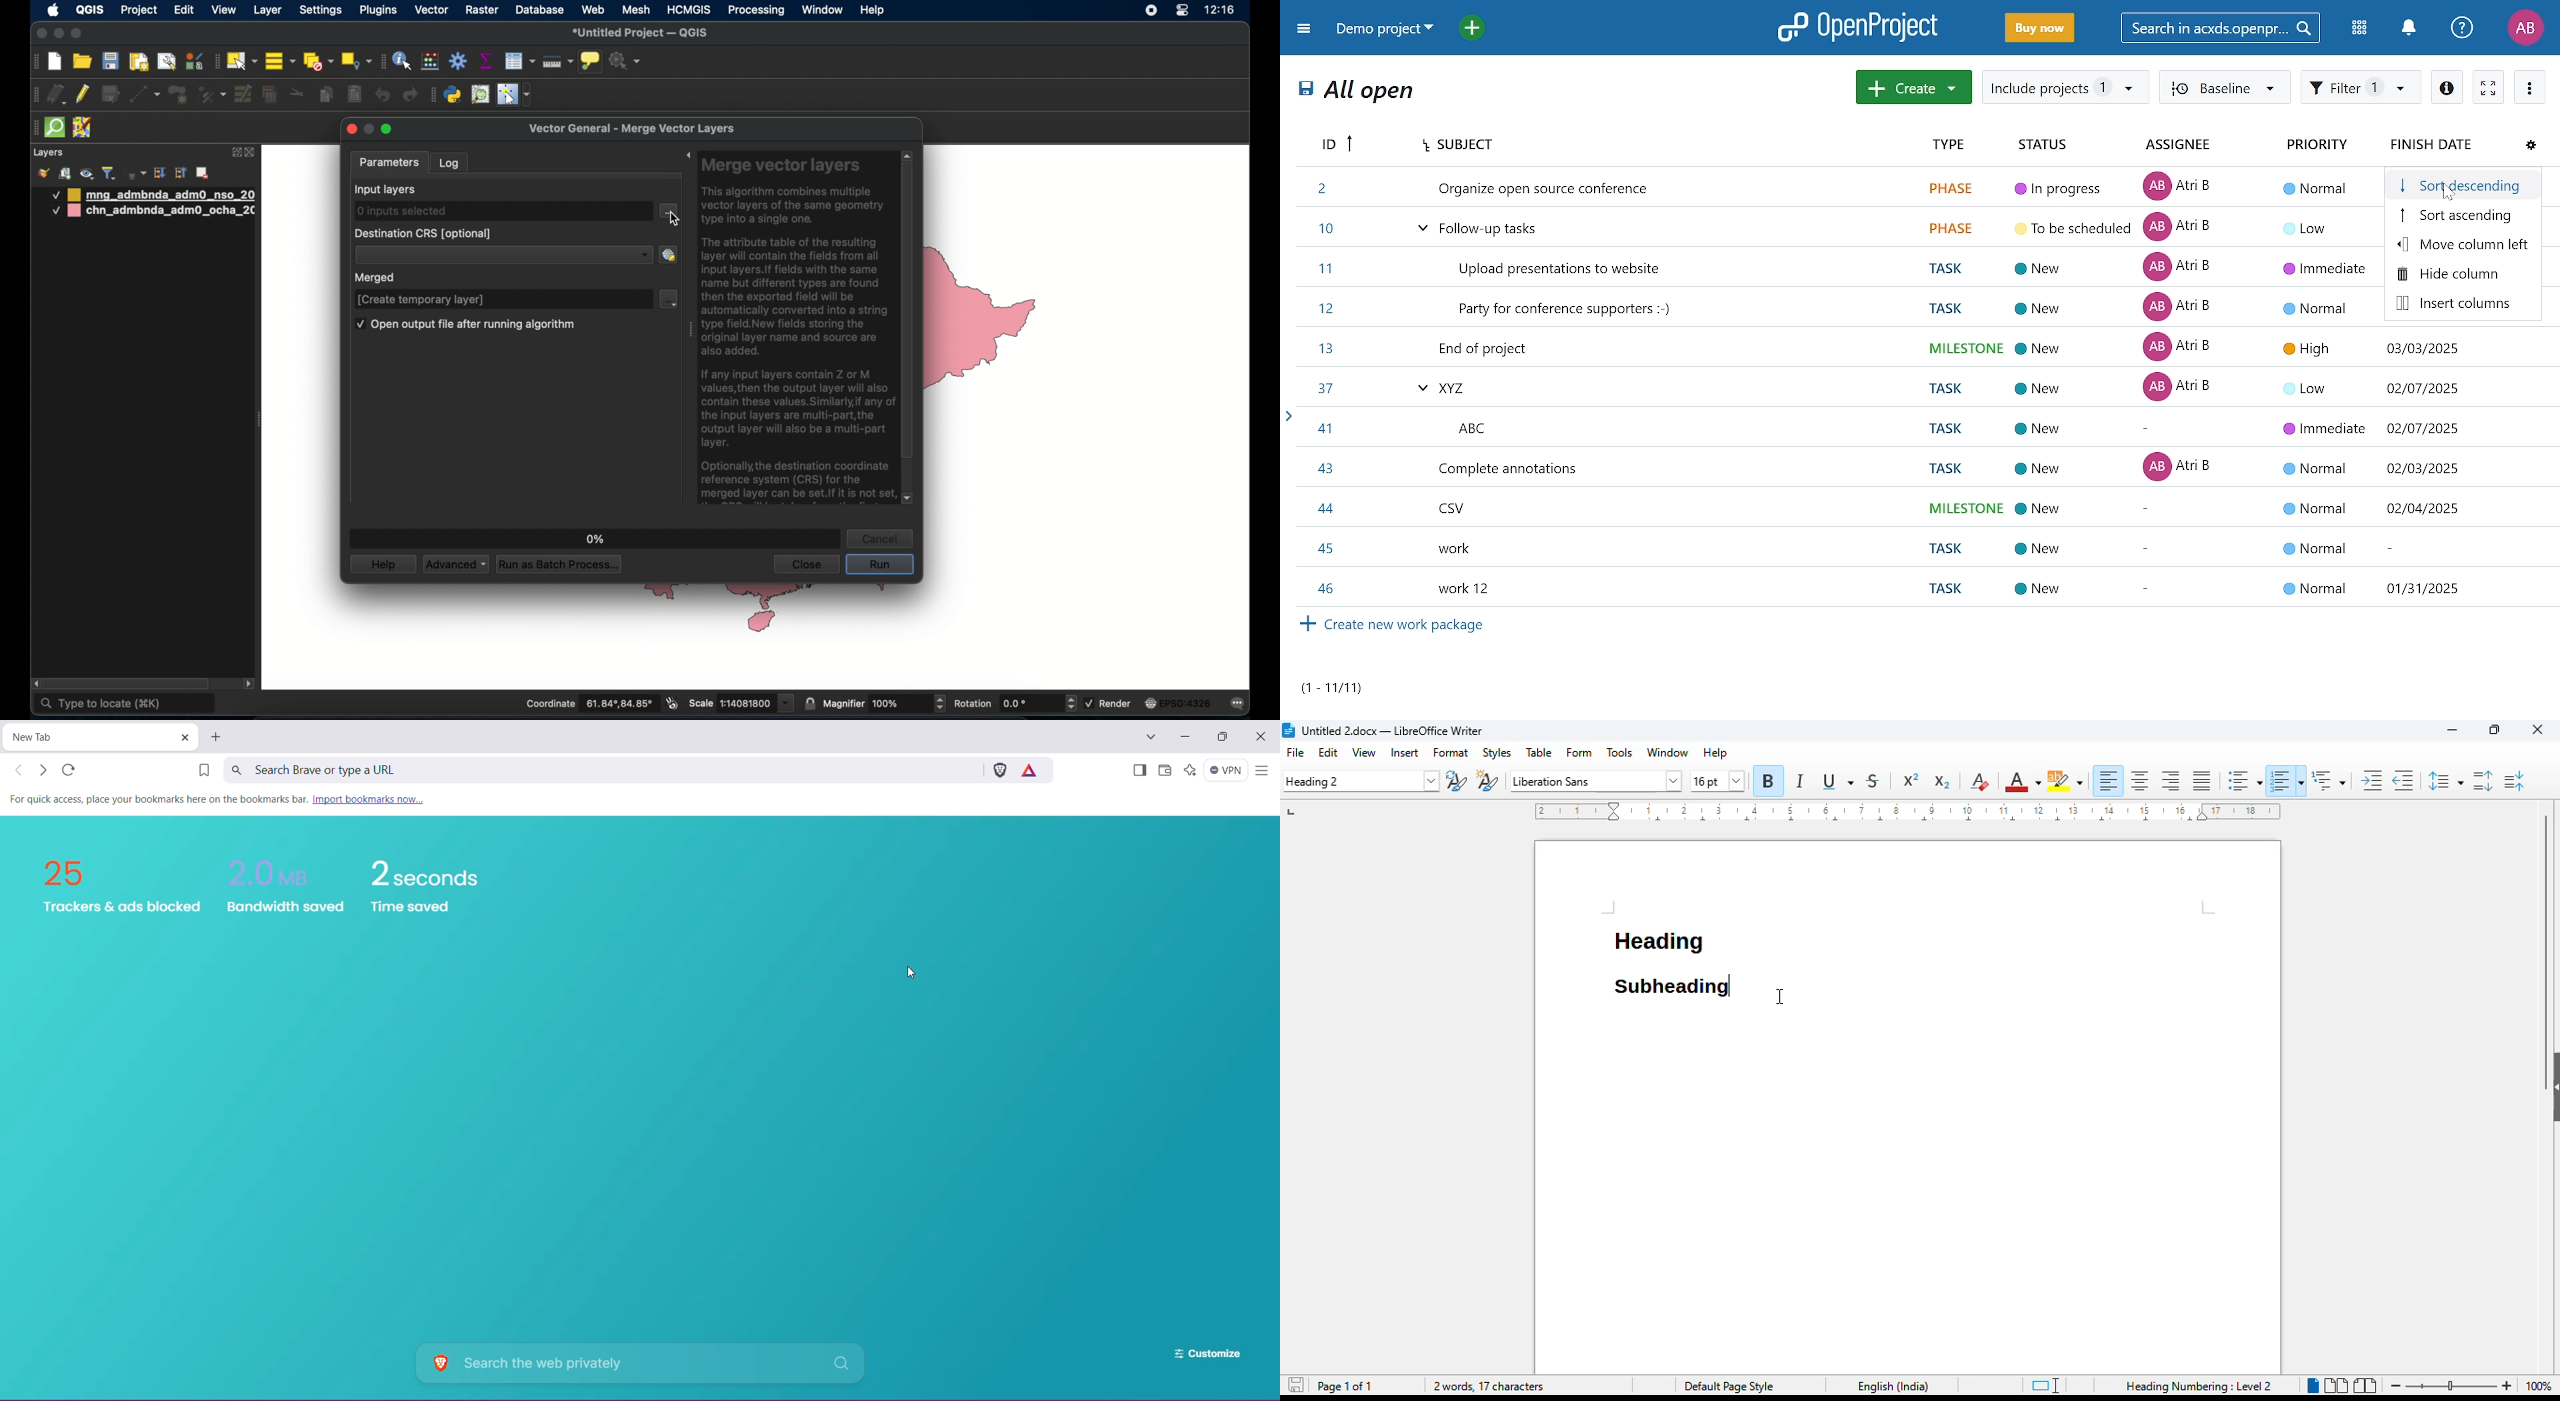 This screenshot has height=1428, width=2576. What do you see at coordinates (2526, 28) in the screenshot?
I see `profile "AB"` at bounding box center [2526, 28].